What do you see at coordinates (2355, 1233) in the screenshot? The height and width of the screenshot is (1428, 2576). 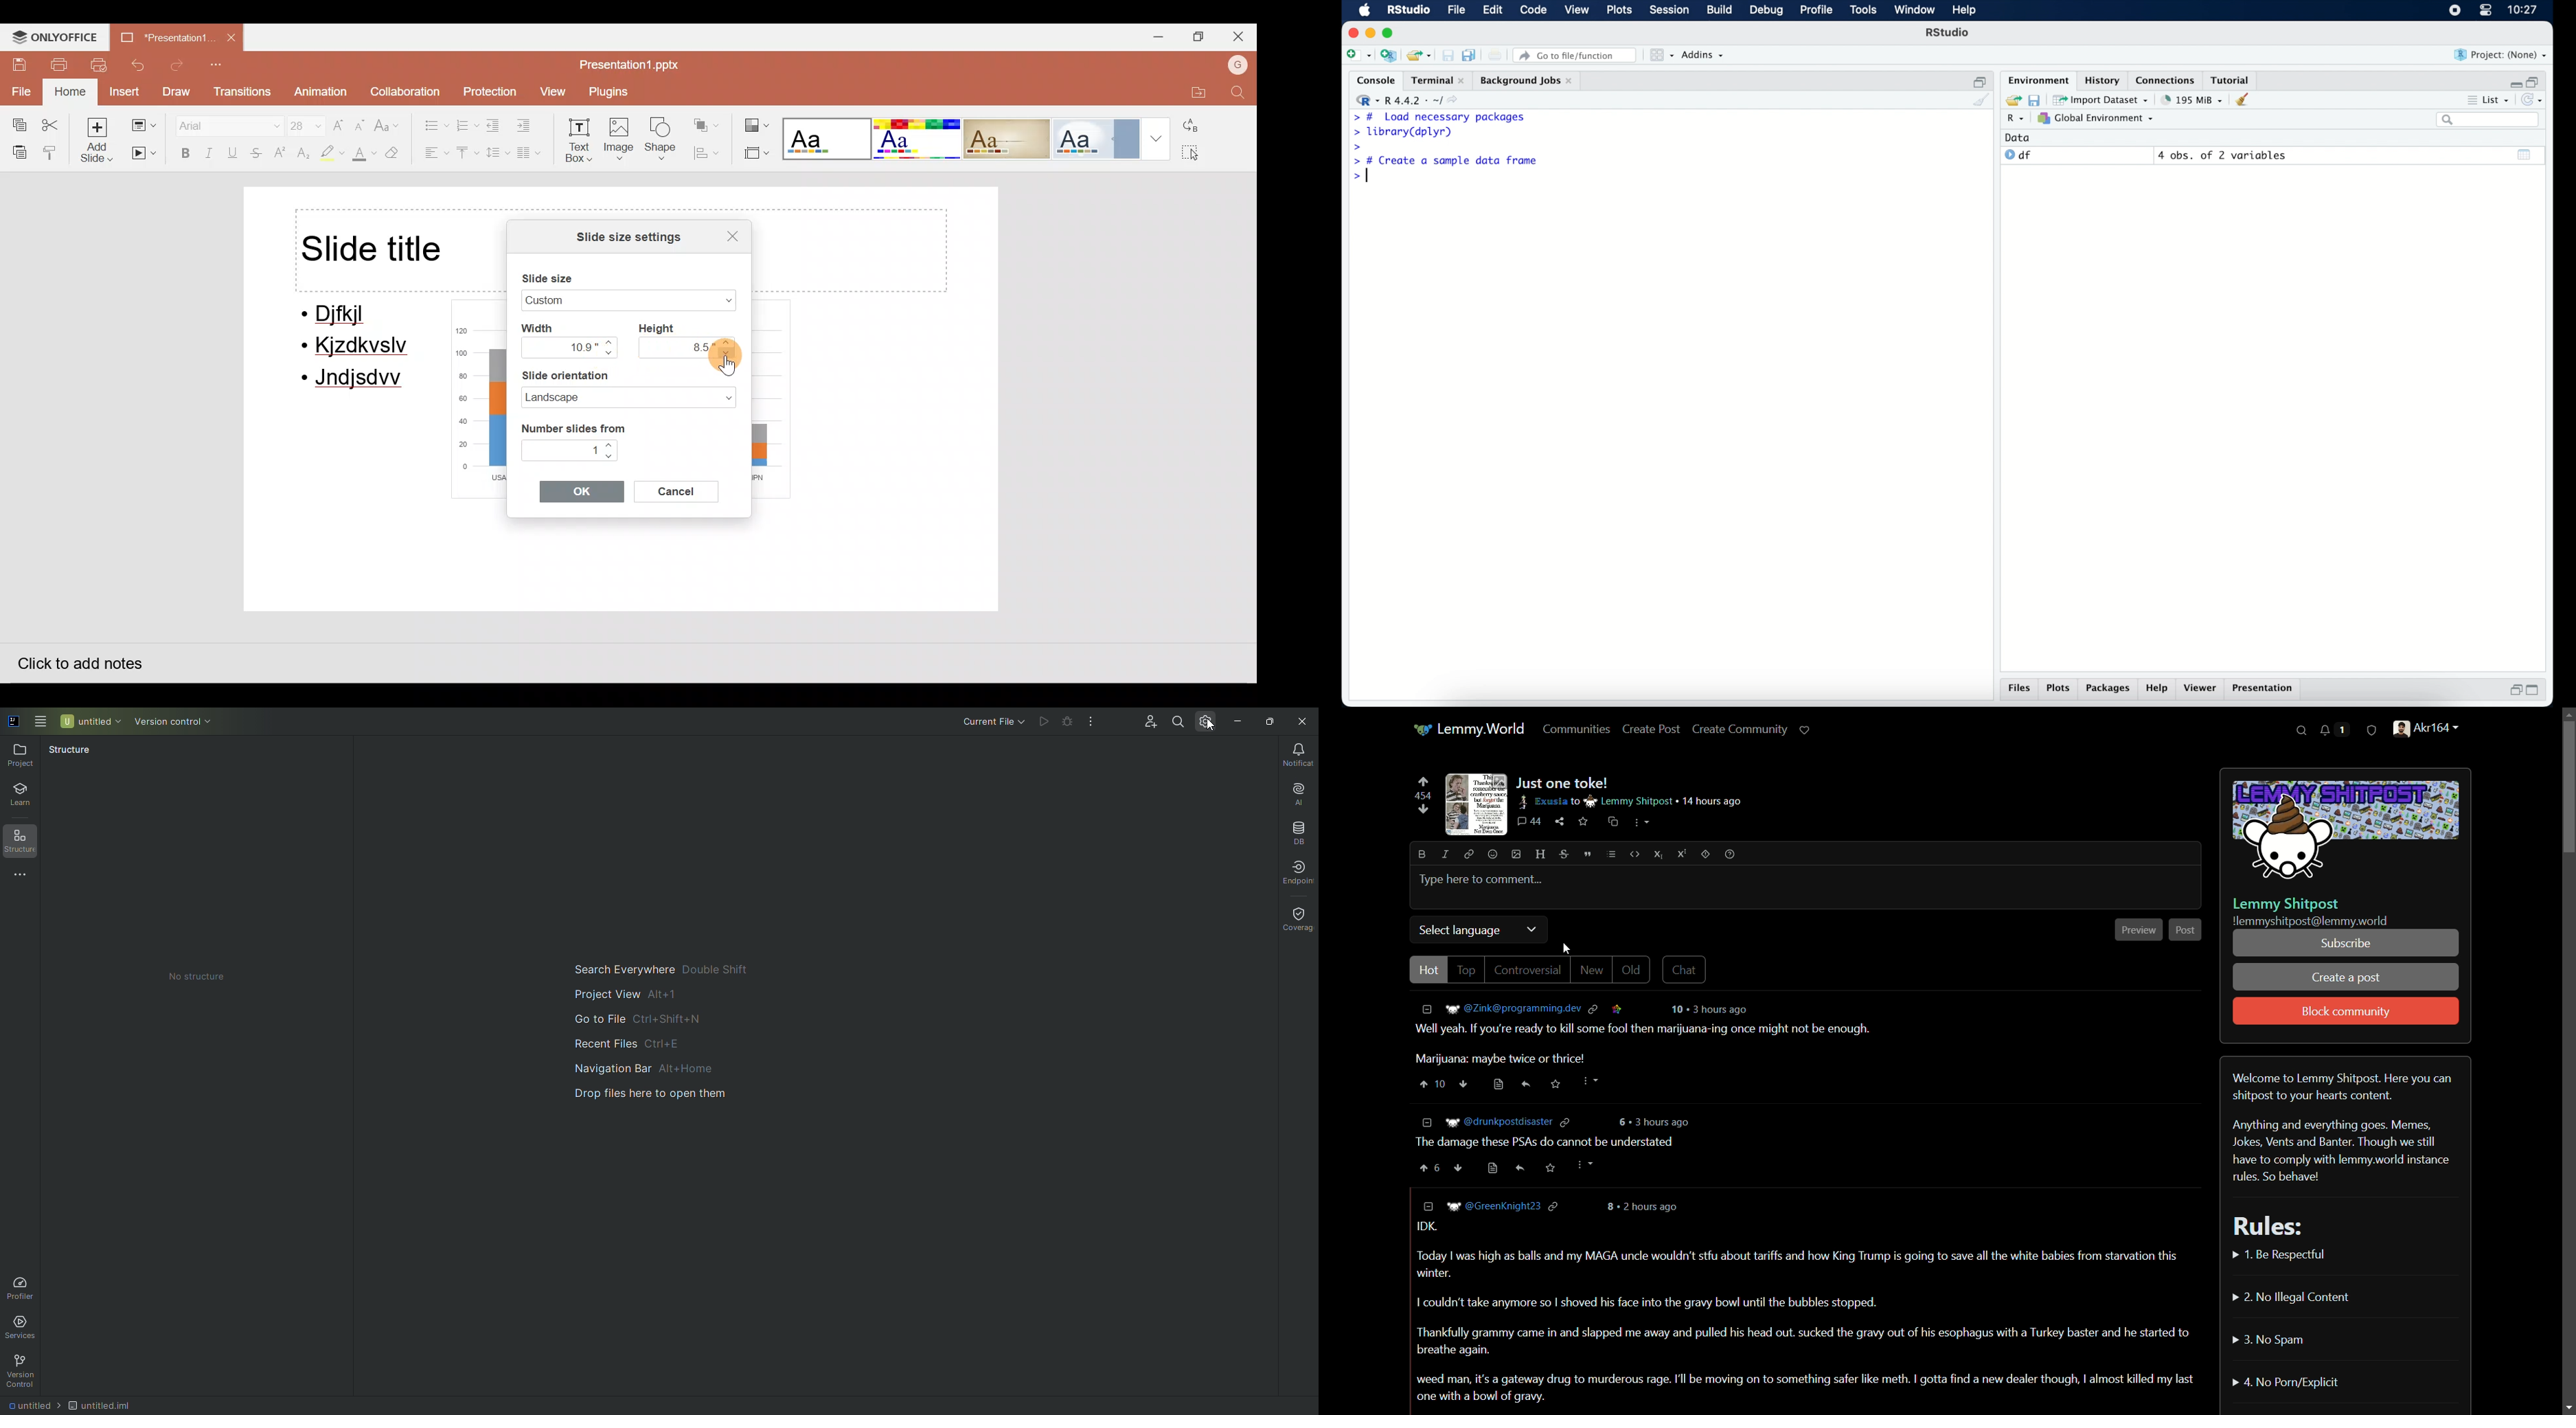 I see `Welcome to Lemmy Shitpost. Here you can shitpost to your hearts content. Anything and everything goes. Memes, Jokes, Vents and Banter. Though we still have to comply with lemmy.world instance rules. So behave! Rules:» 1. Be Respectful» 2. No Illegal Content» 3. No Spam» 4. No Porn/Explicit` at bounding box center [2355, 1233].